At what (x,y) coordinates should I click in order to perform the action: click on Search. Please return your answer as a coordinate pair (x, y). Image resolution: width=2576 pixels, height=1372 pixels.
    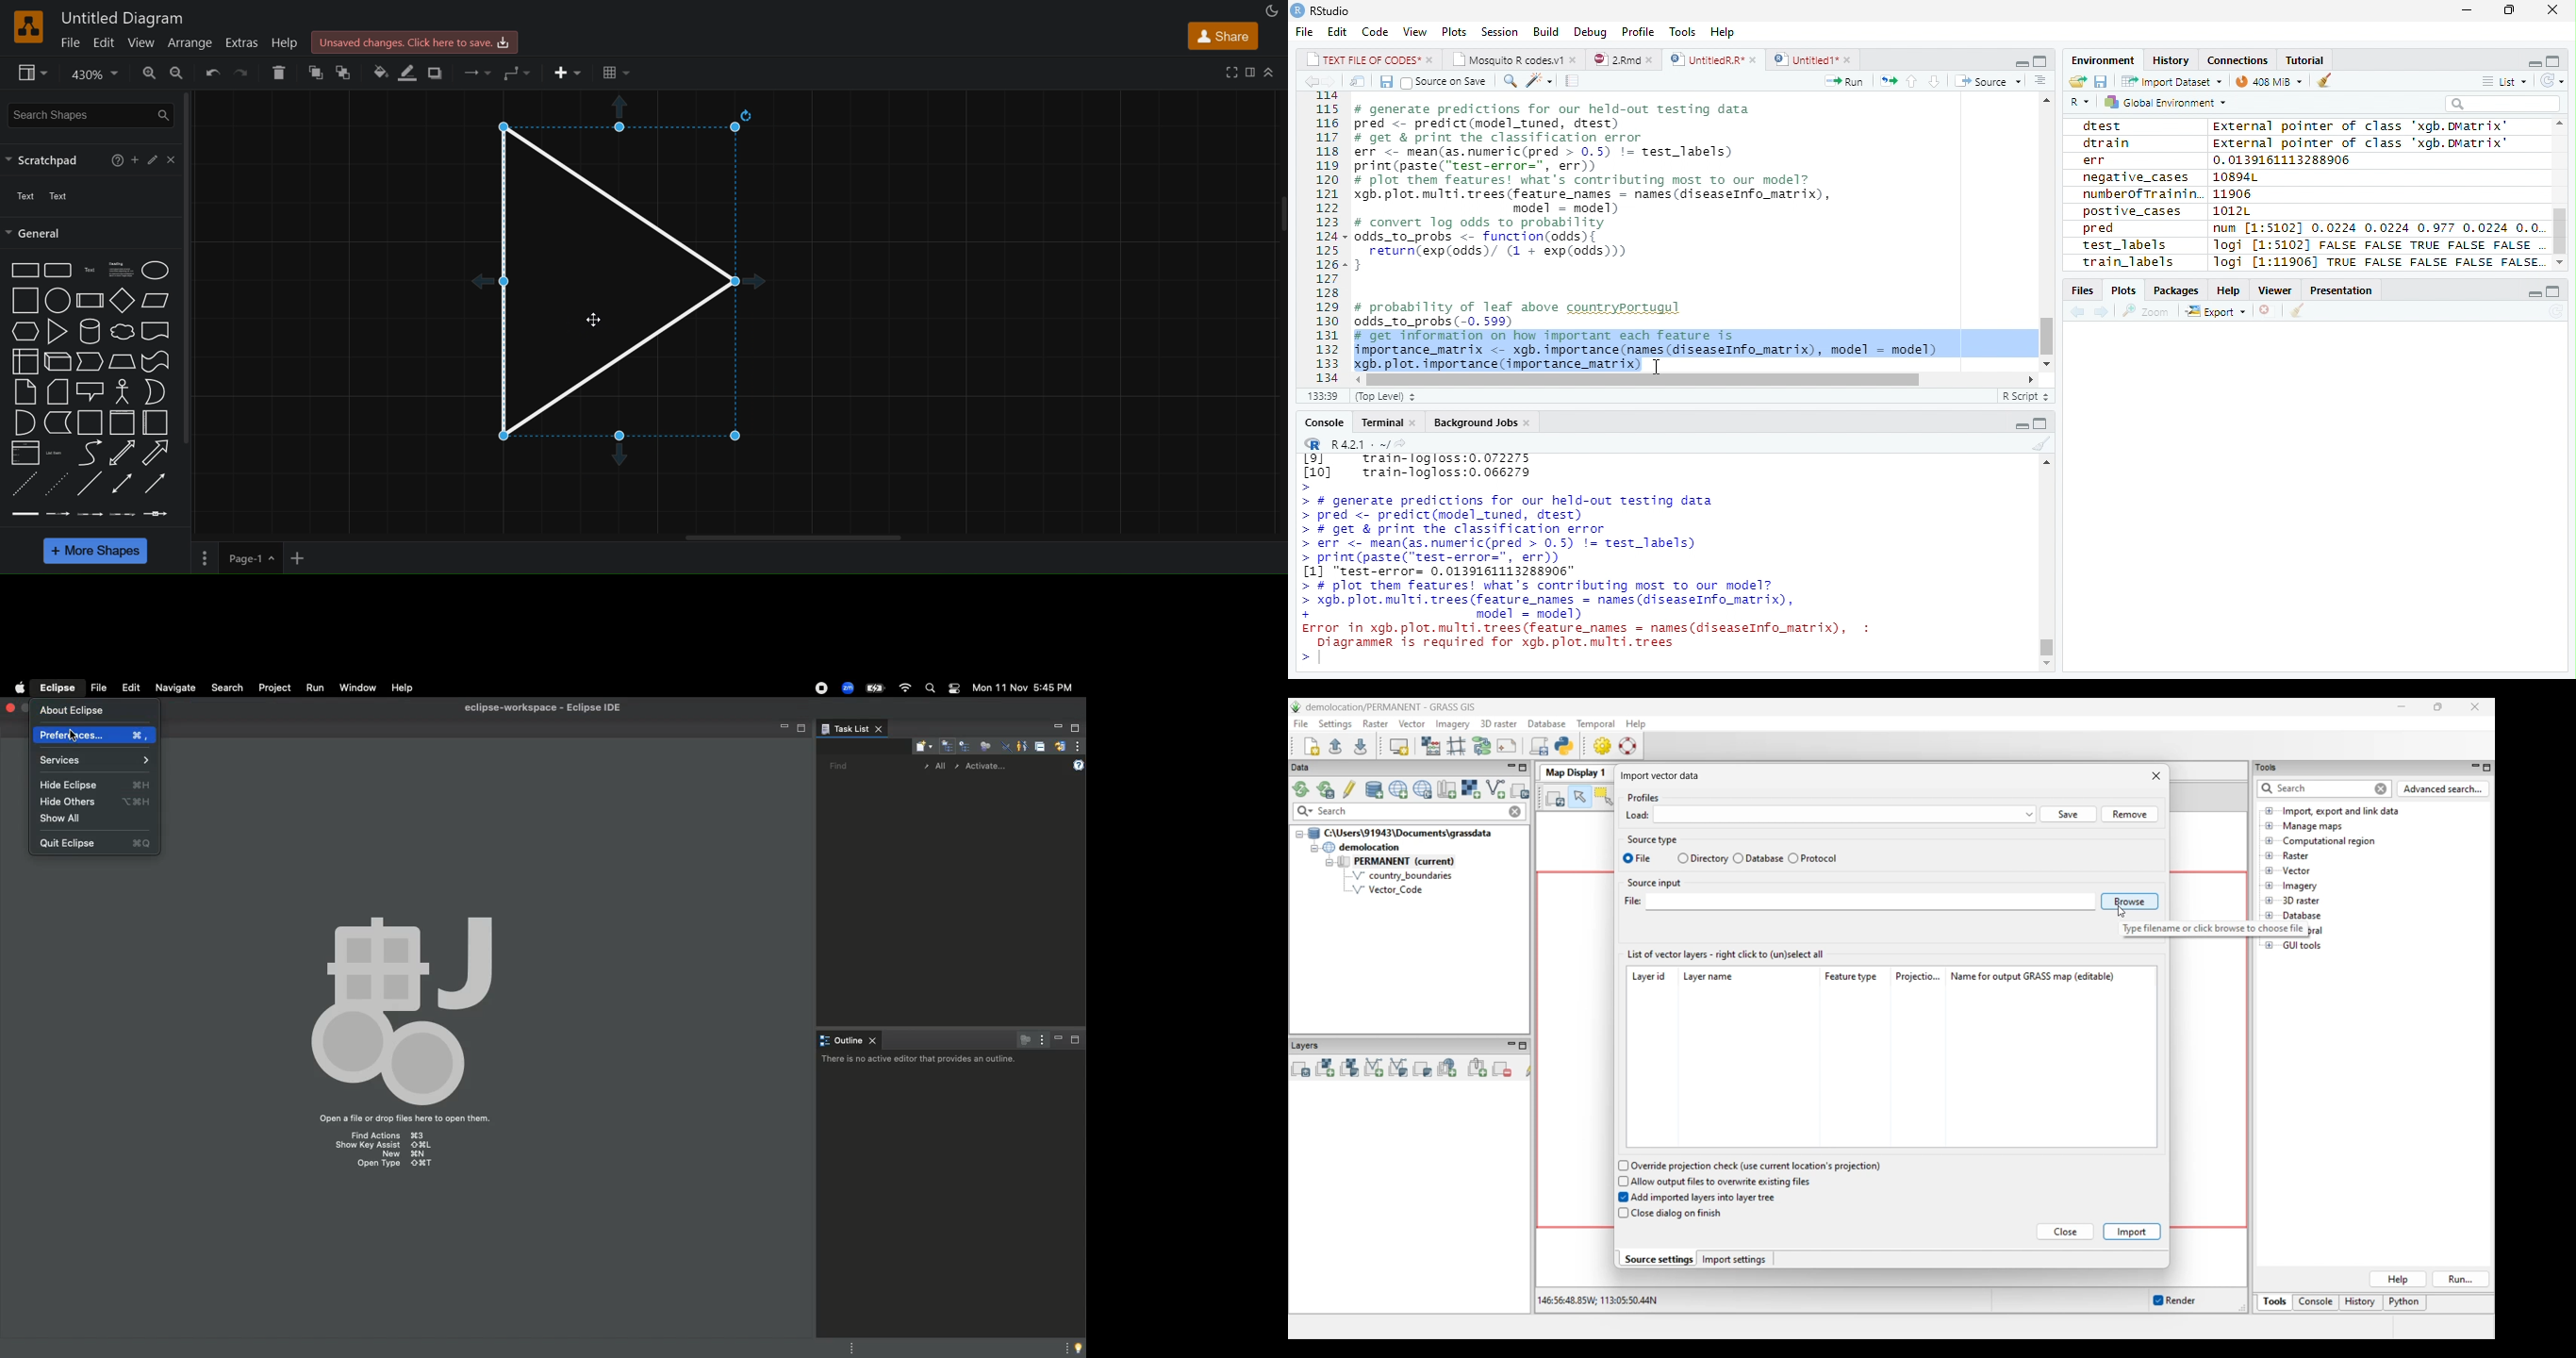
    Looking at the image, I should click on (2502, 104).